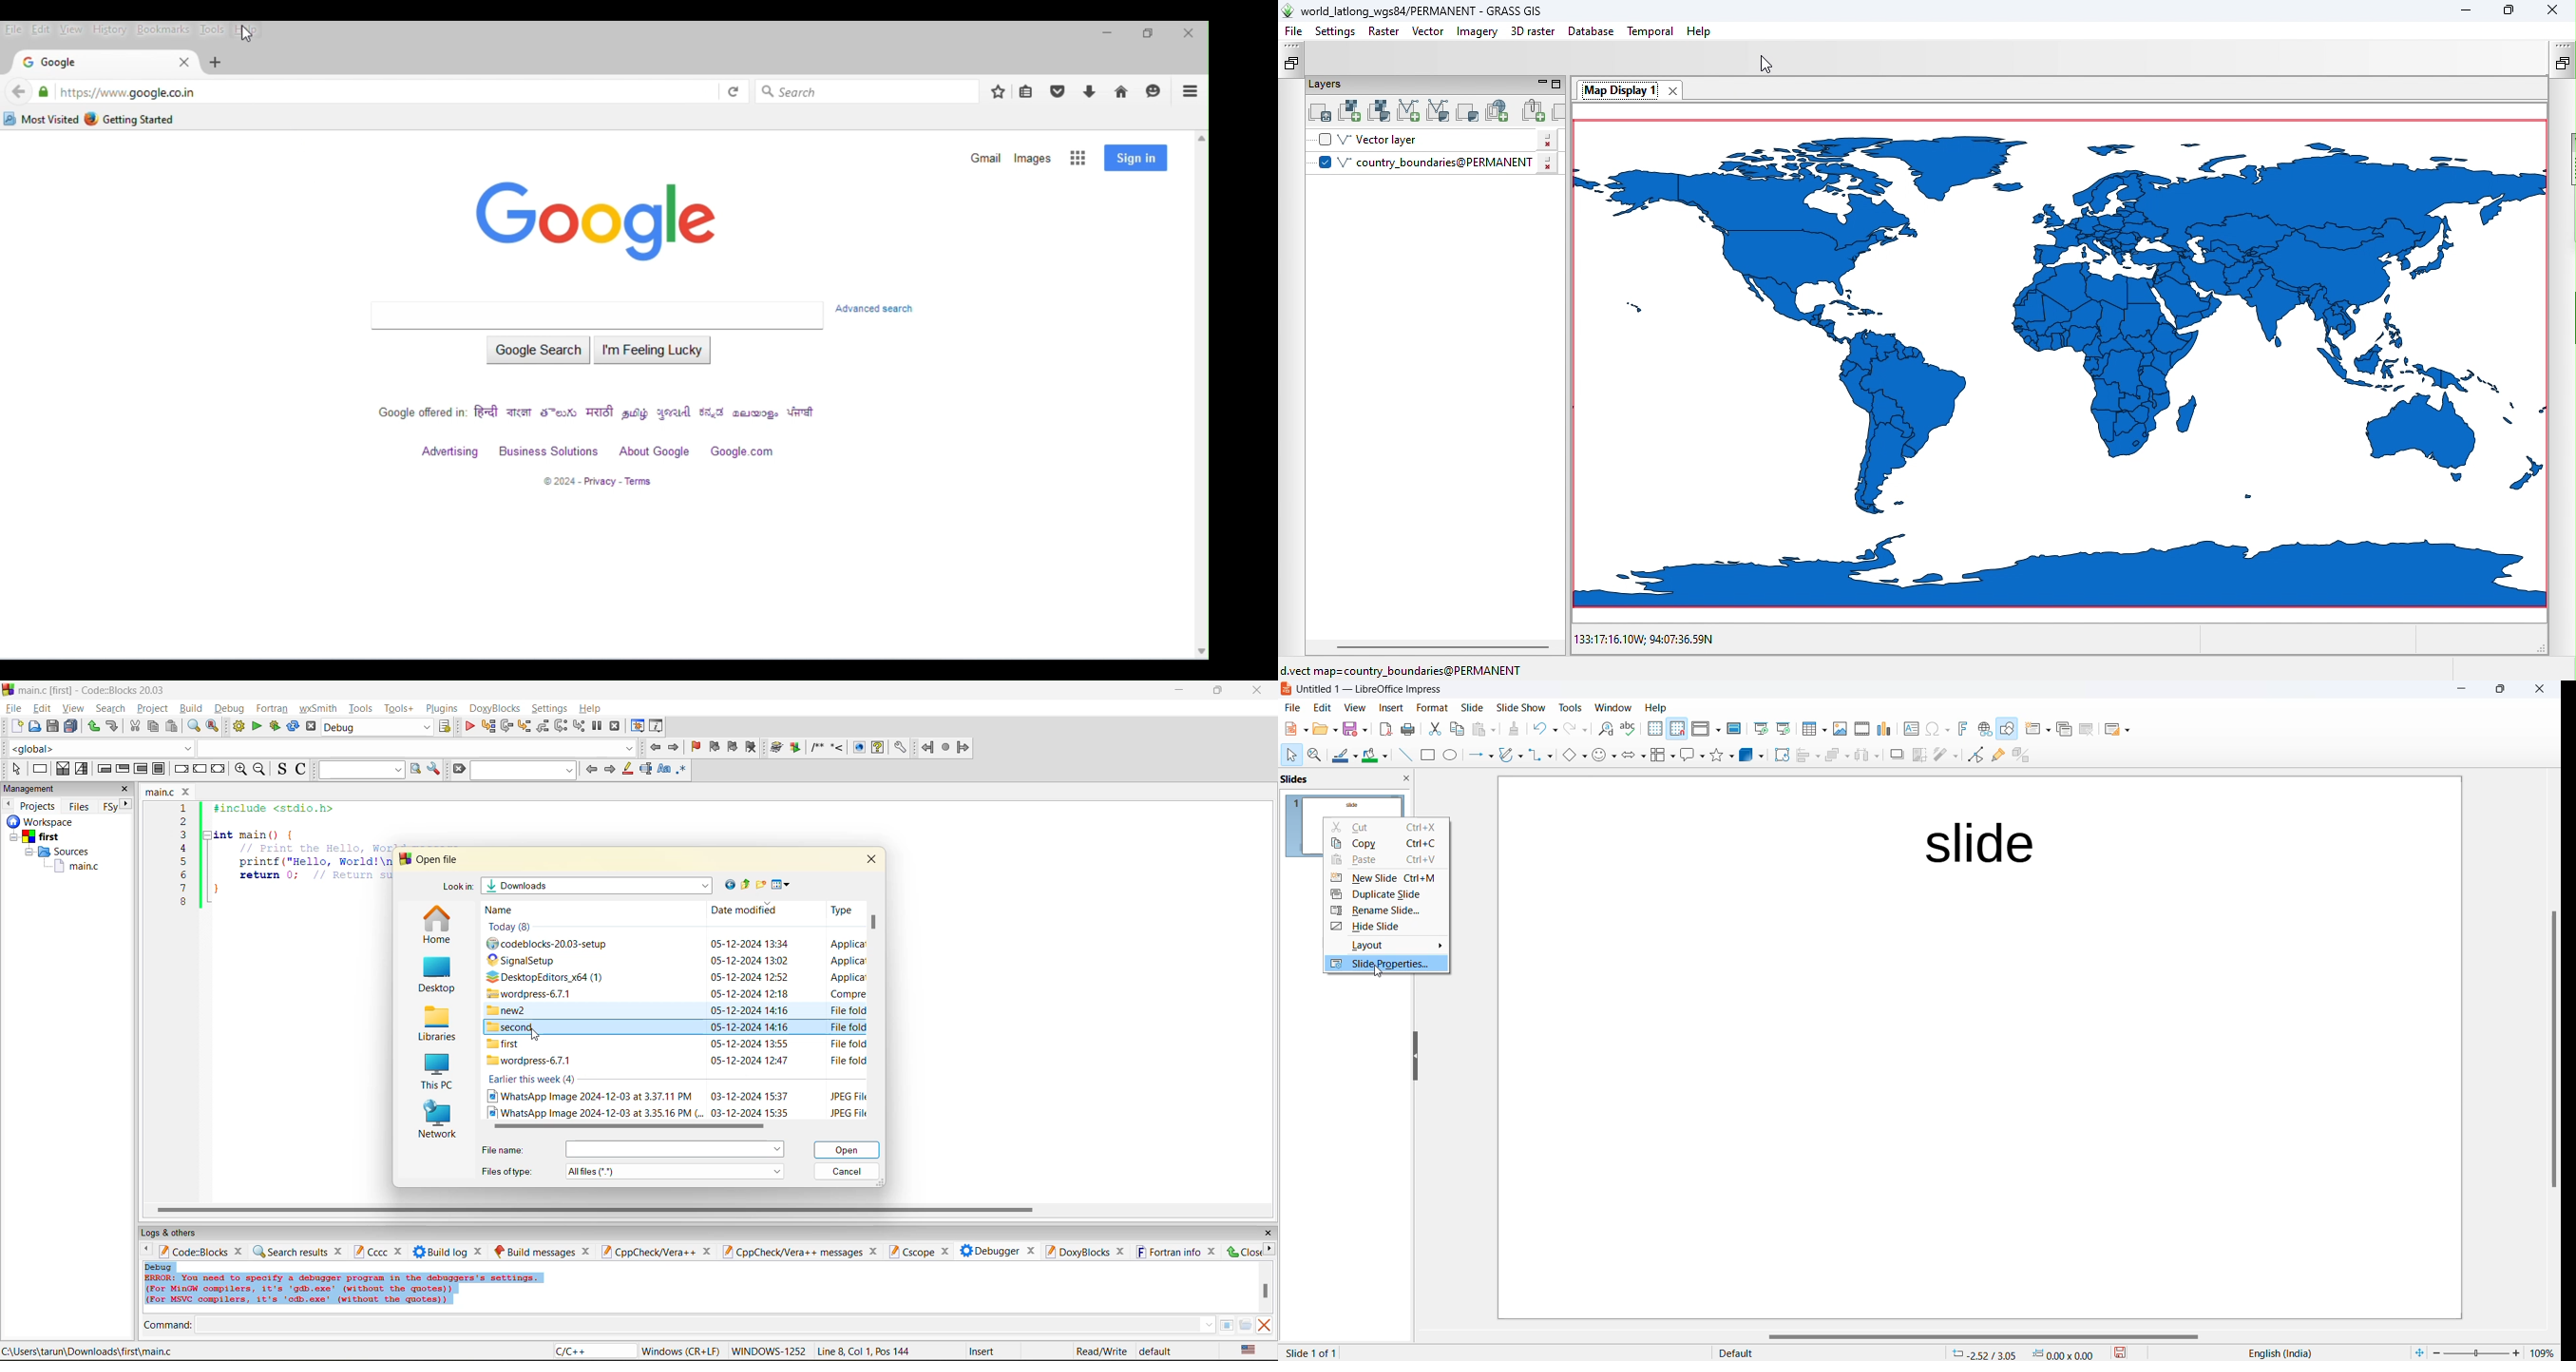  Describe the element at coordinates (1404, 755) in the screenshot. I see `line input elements` at that location.